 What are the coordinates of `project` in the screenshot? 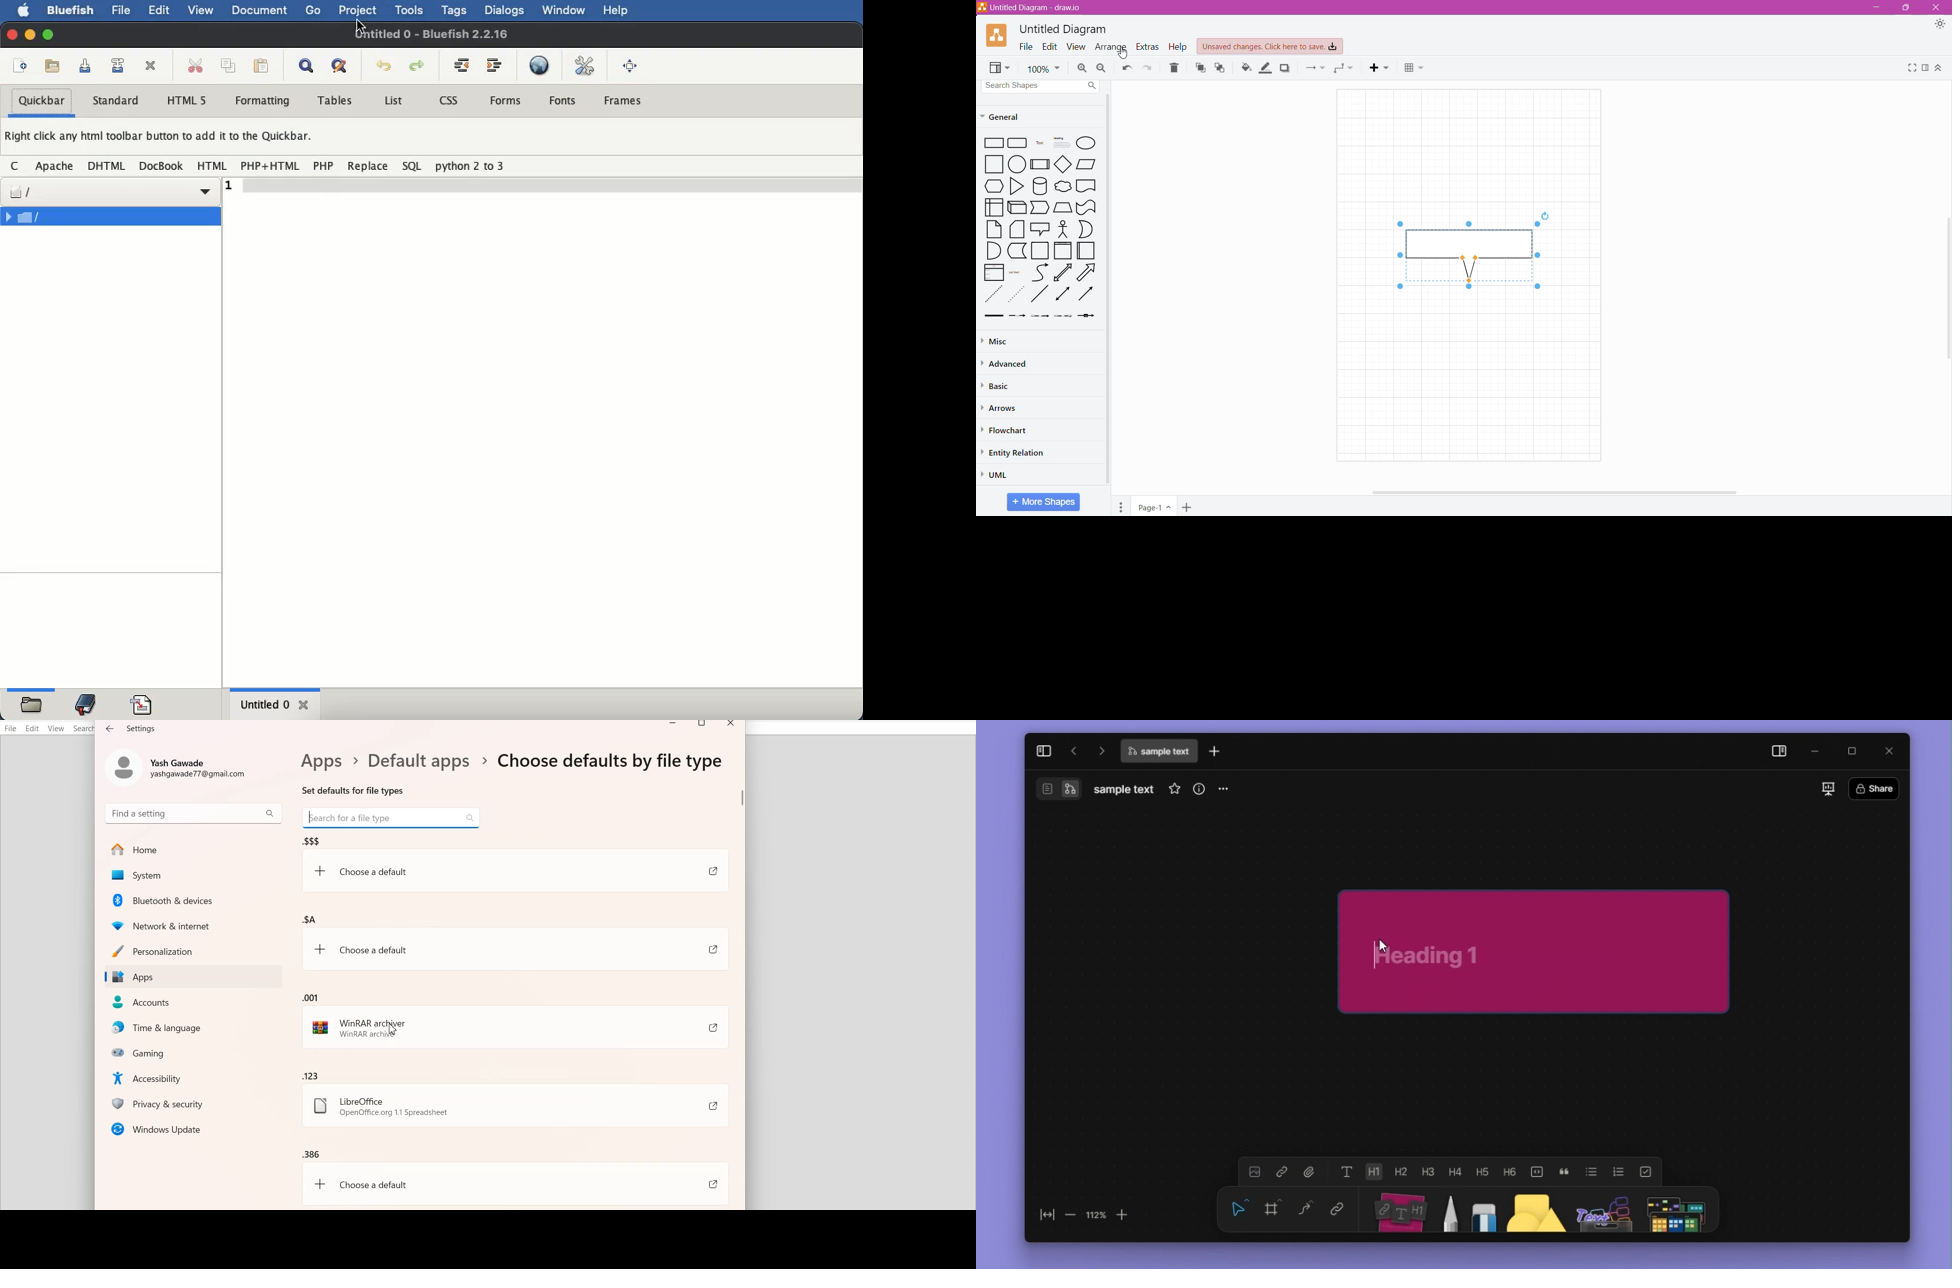 It's located at (359, 11).